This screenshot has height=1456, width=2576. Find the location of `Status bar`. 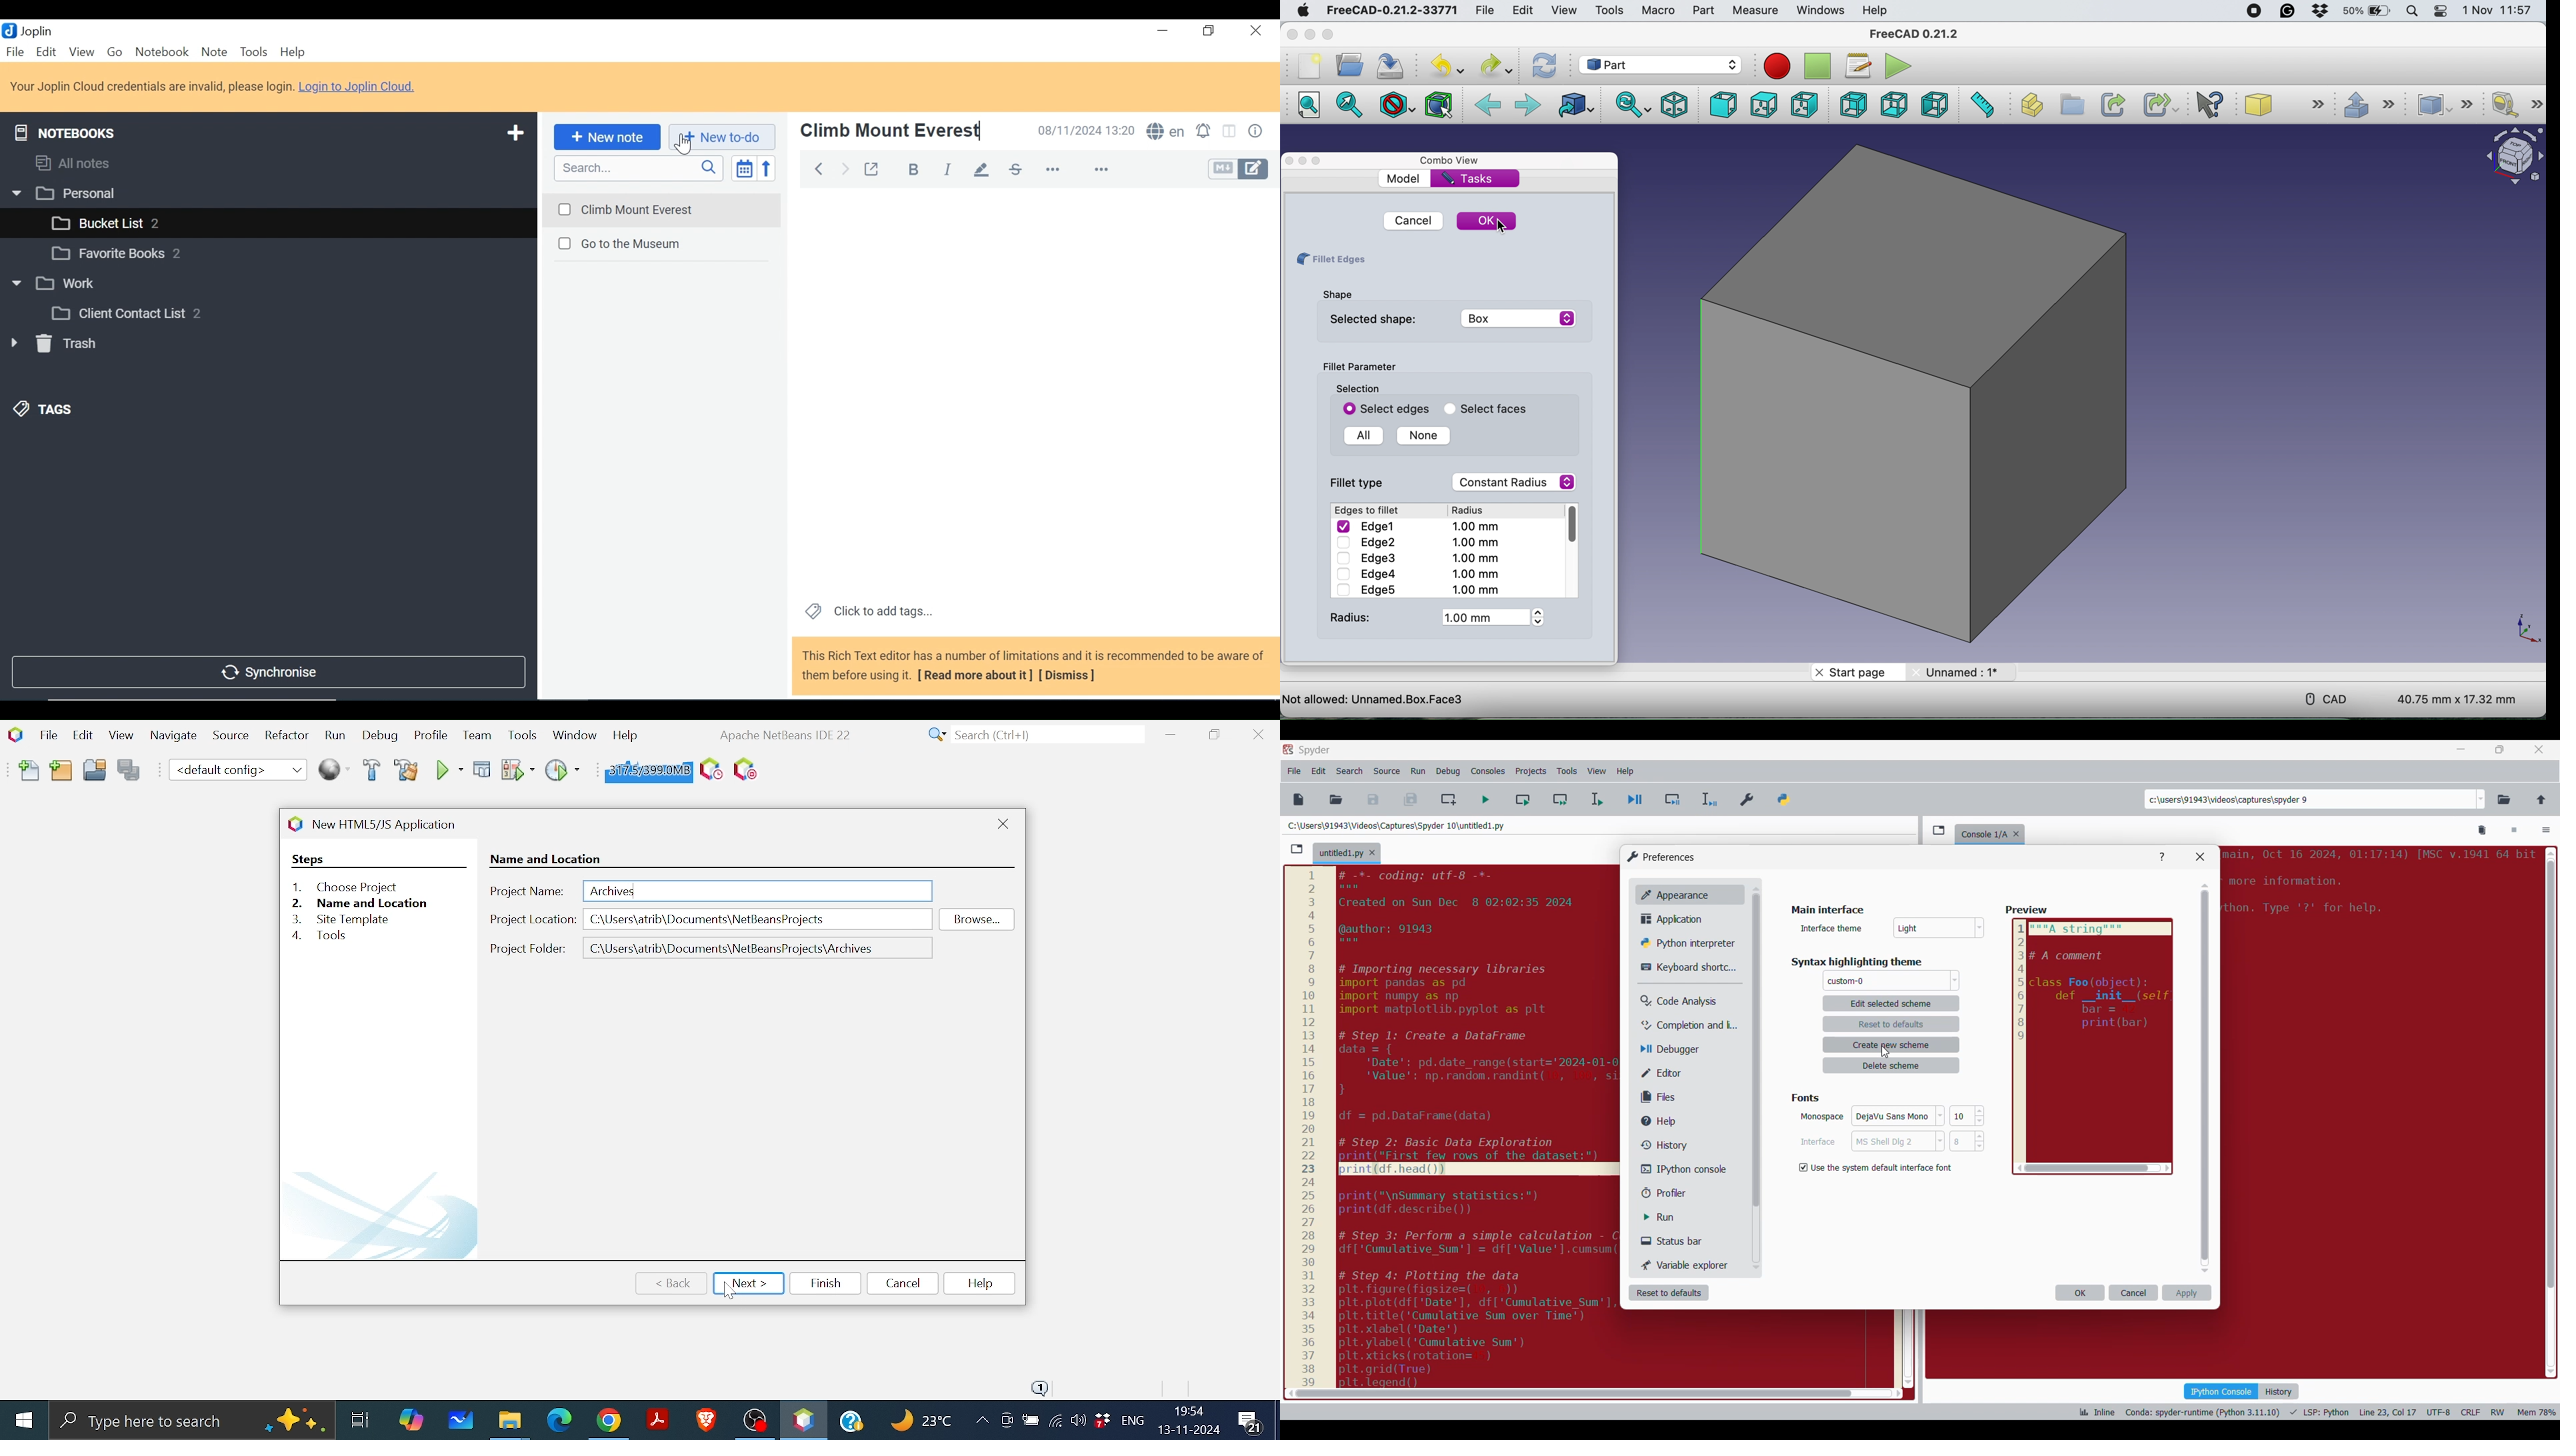

Status bar is located at coordinates (1691, 1241).